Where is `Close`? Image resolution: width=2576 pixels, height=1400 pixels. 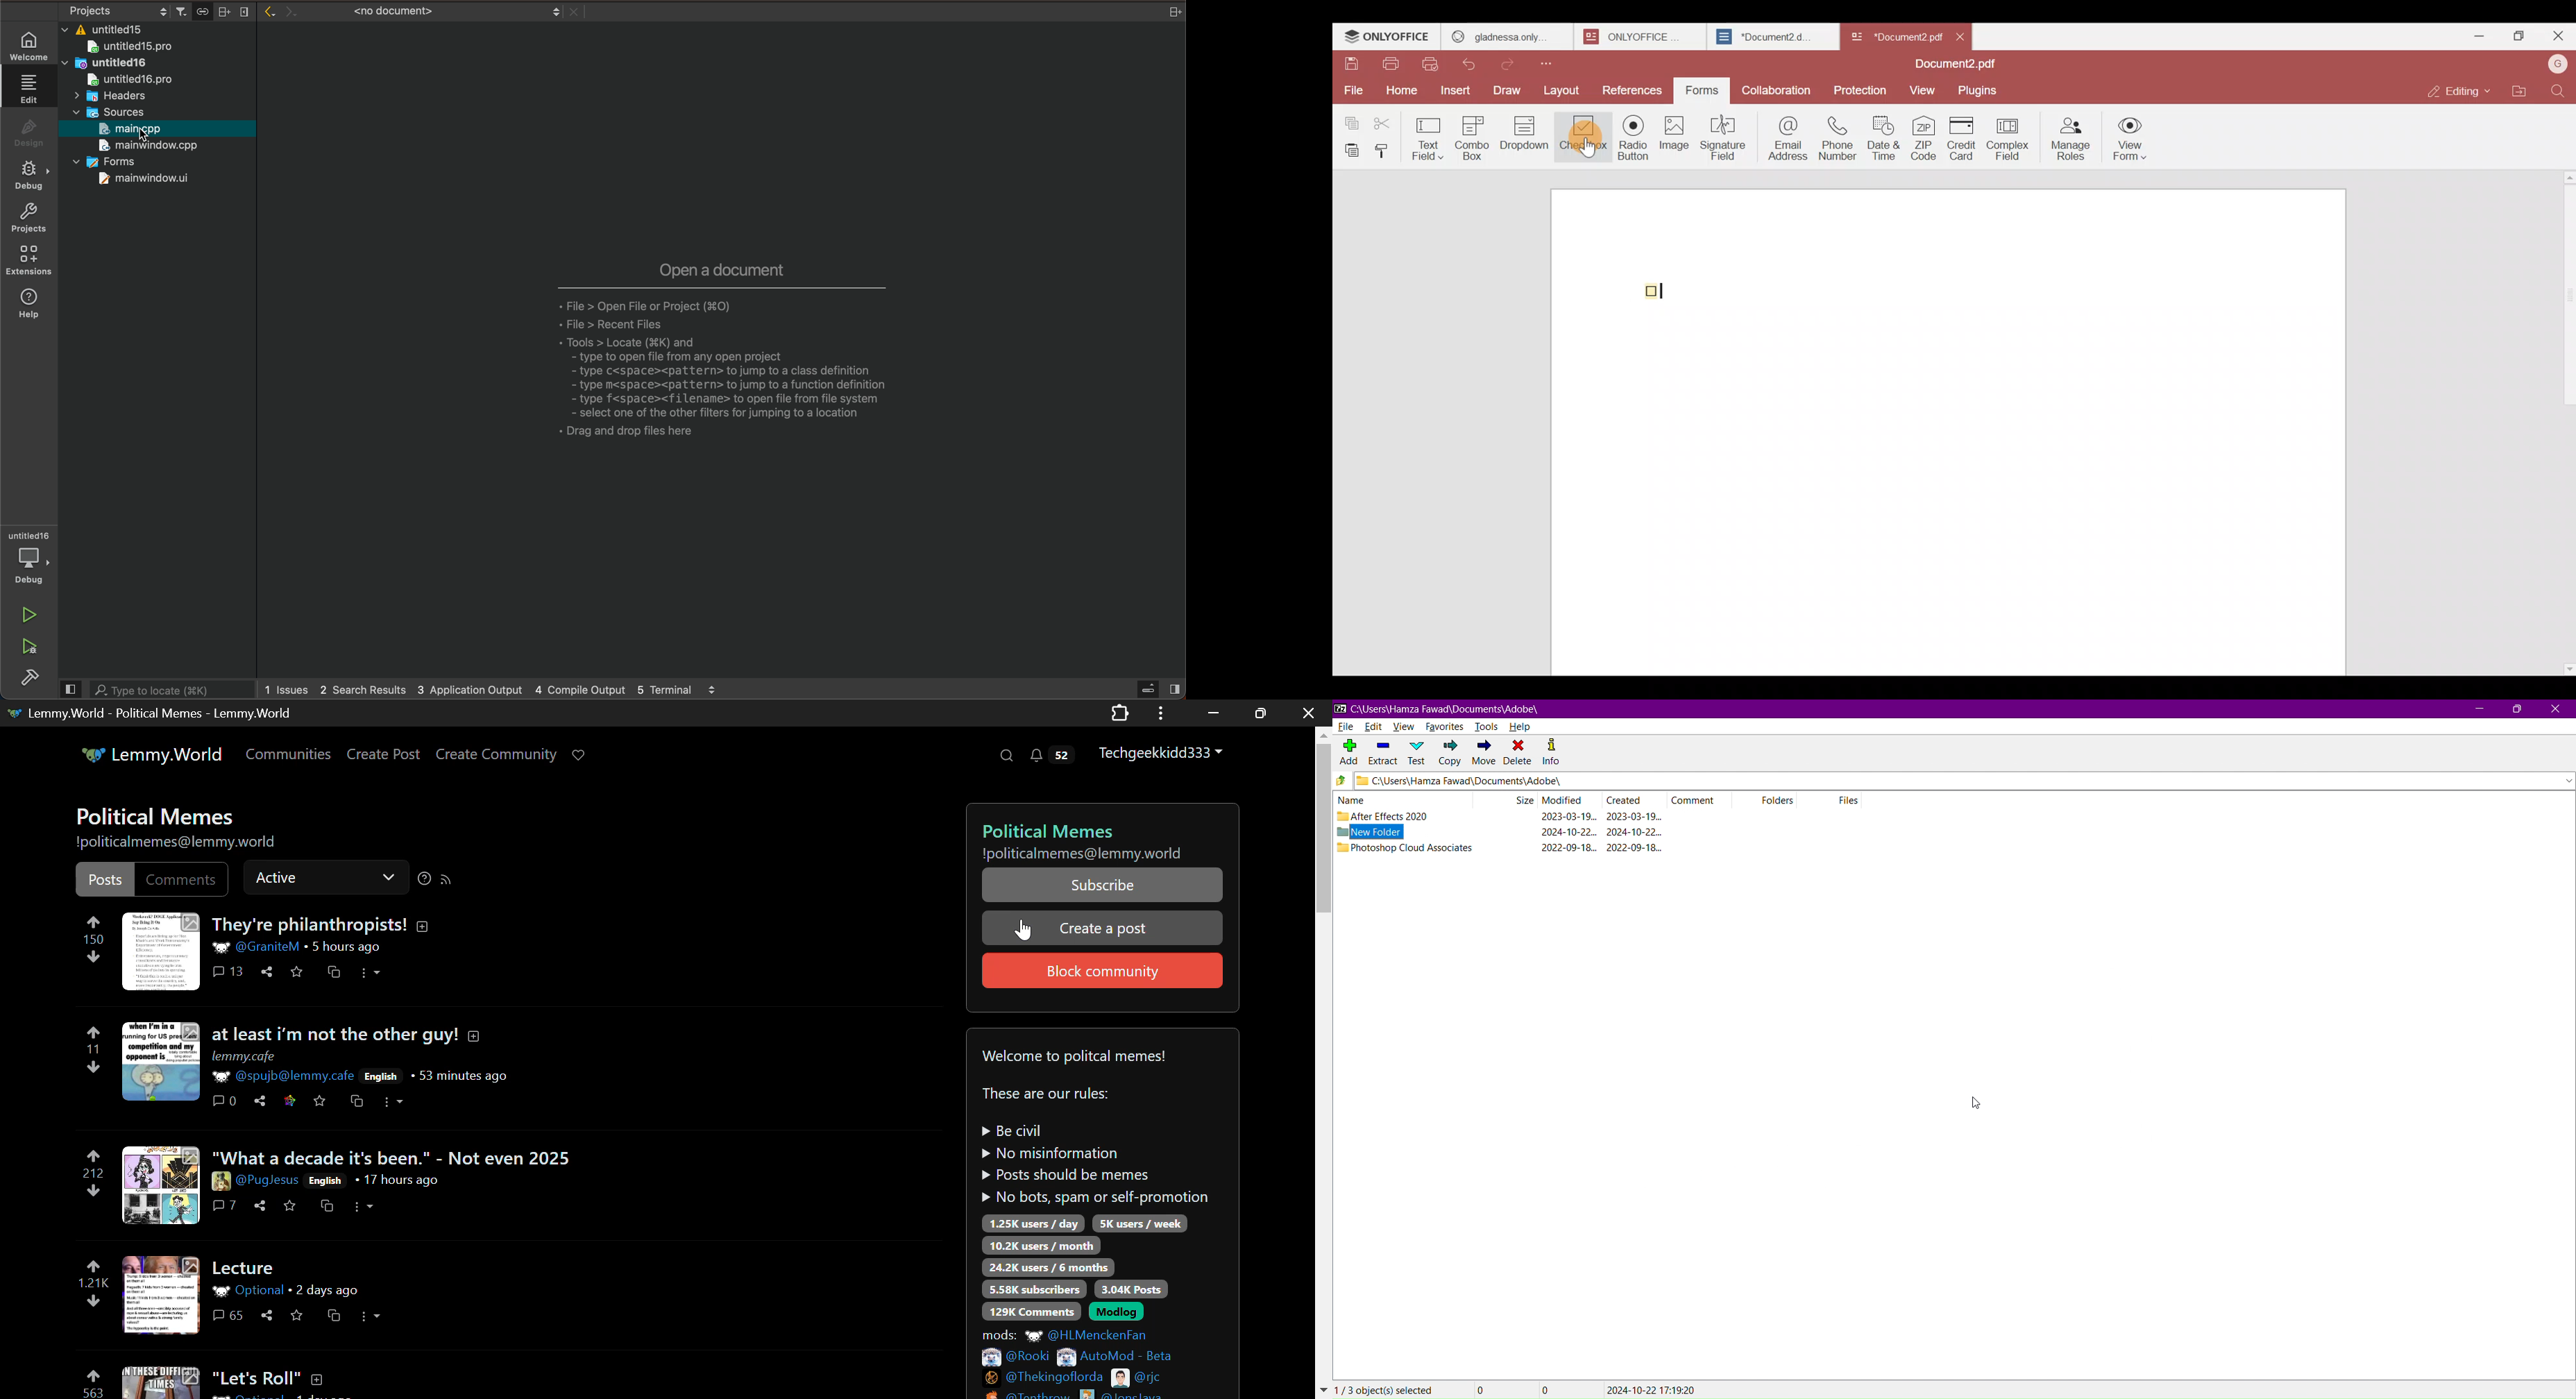
Close is located at coordinates (1966, 36).